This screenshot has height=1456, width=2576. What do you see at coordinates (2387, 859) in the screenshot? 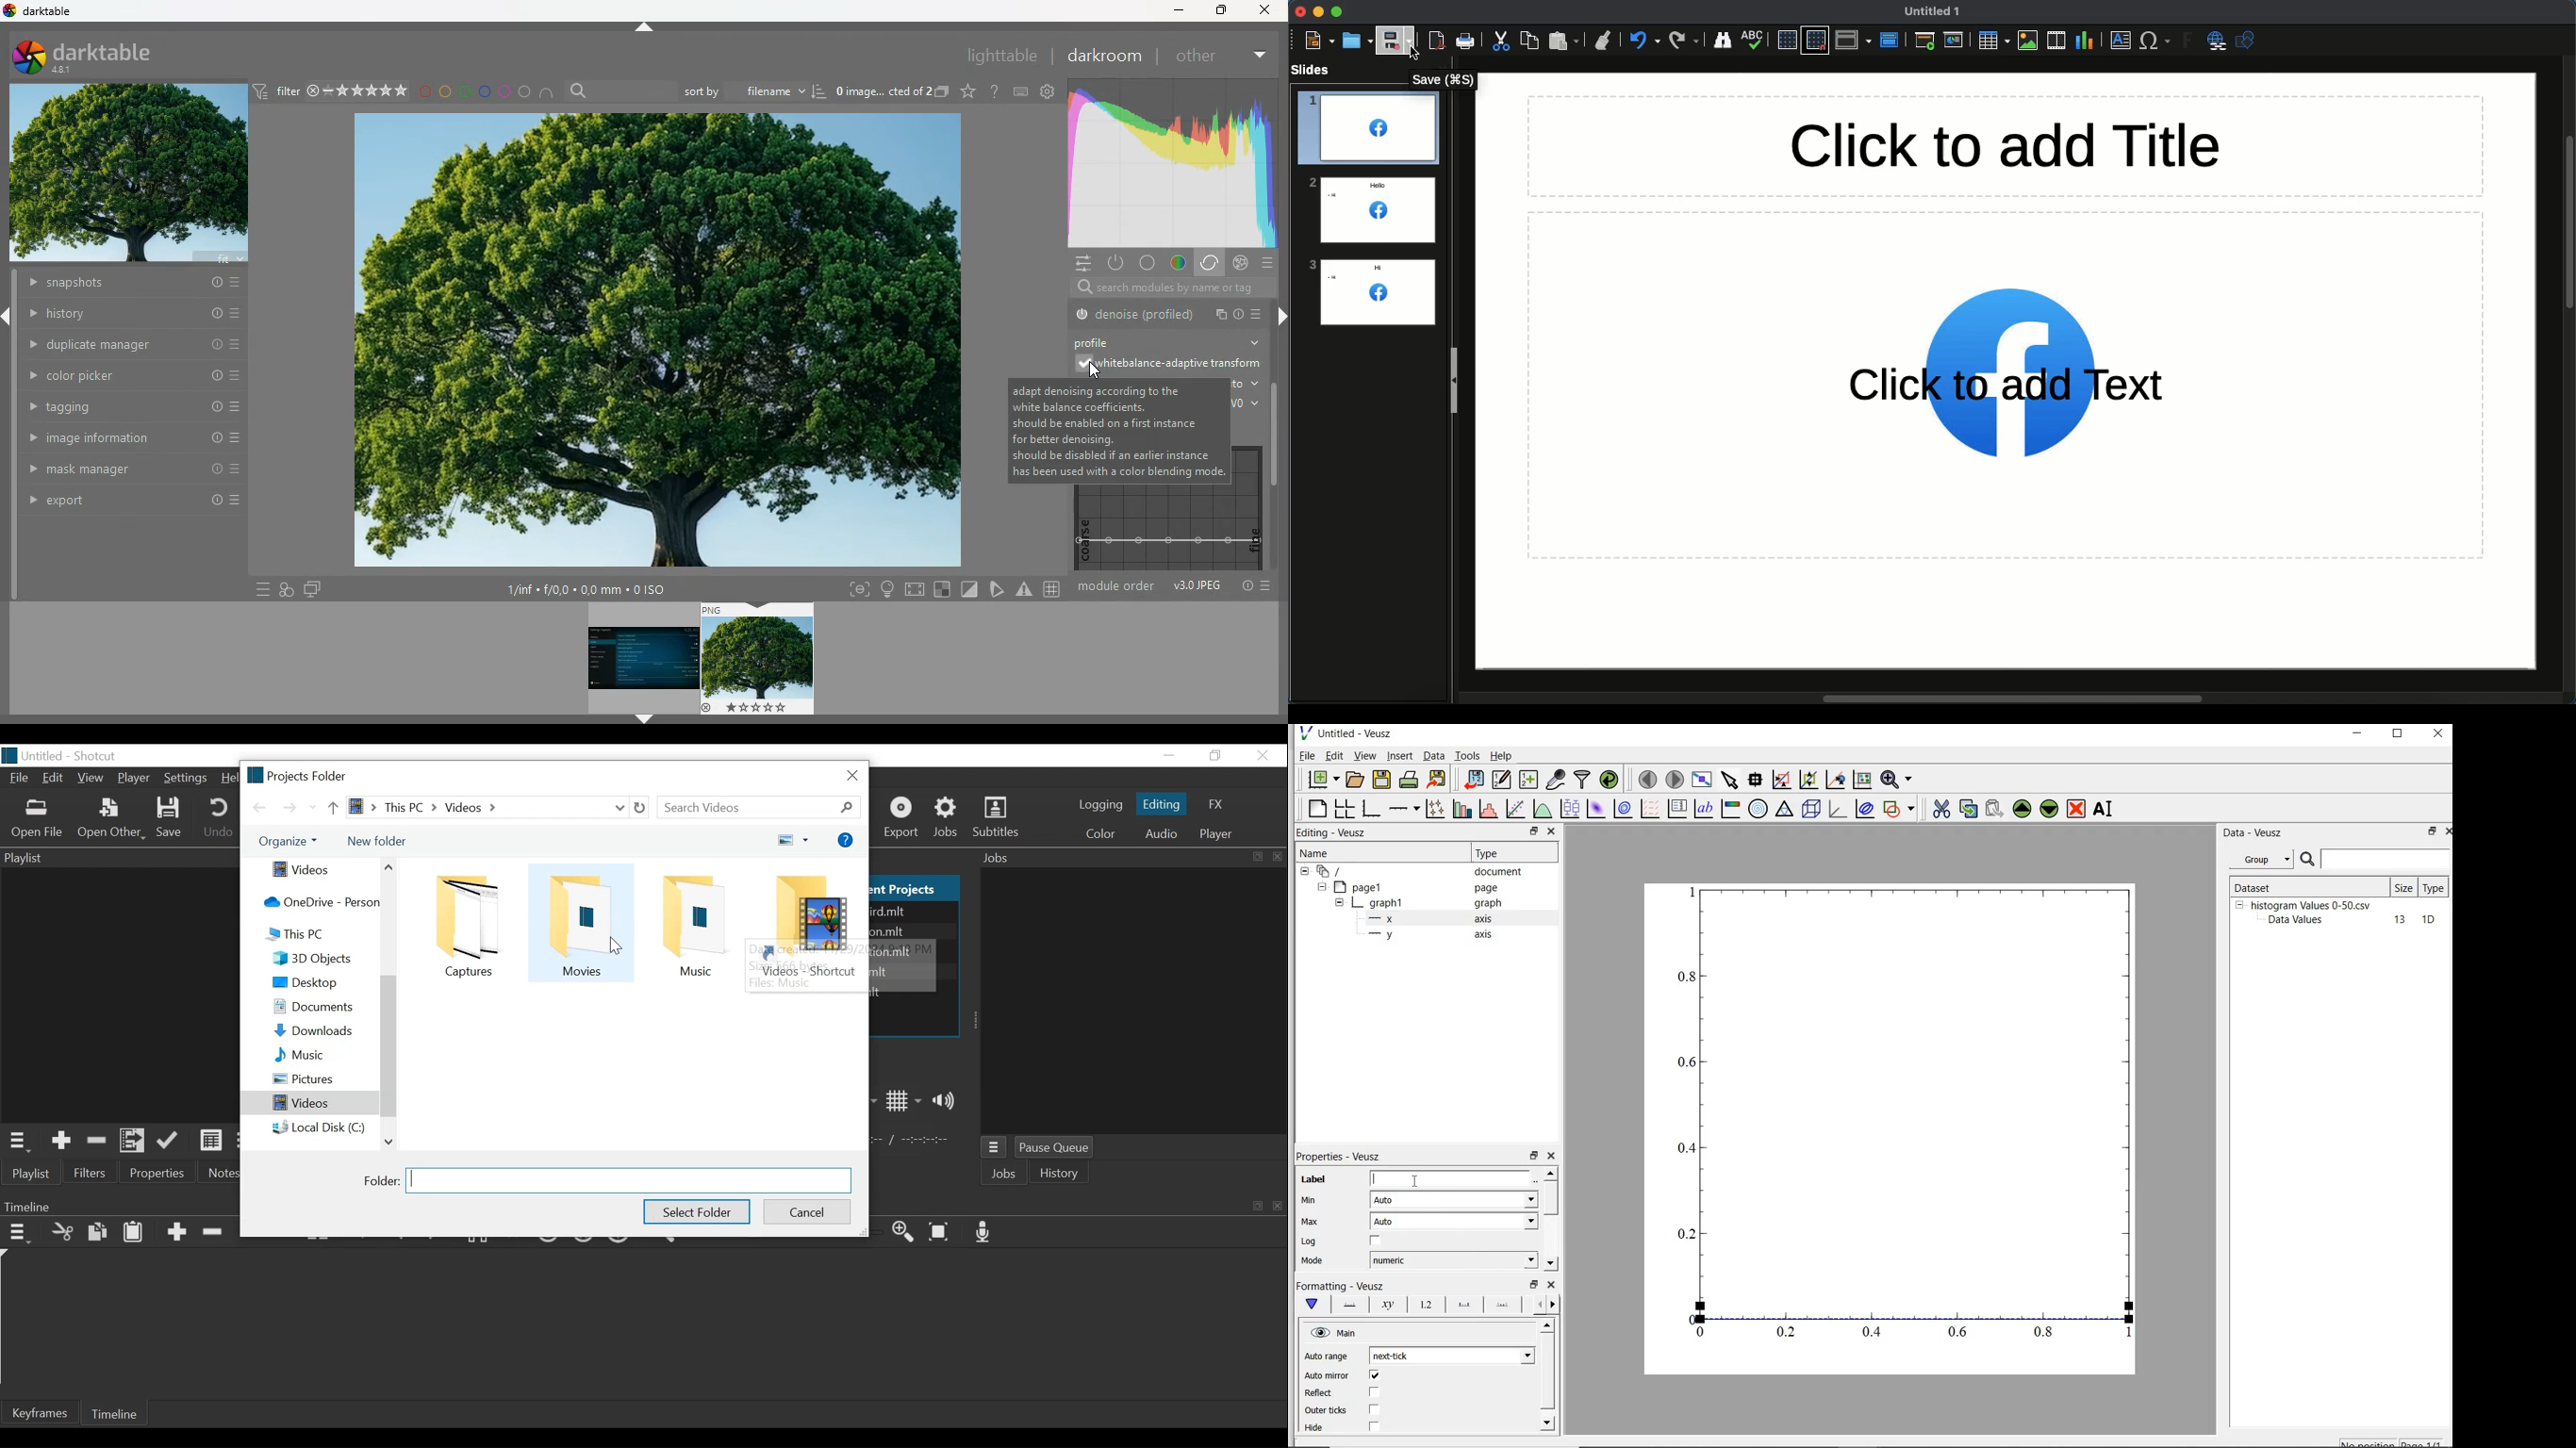
I see `search for dataset names` at bounding box center [2387, 859].